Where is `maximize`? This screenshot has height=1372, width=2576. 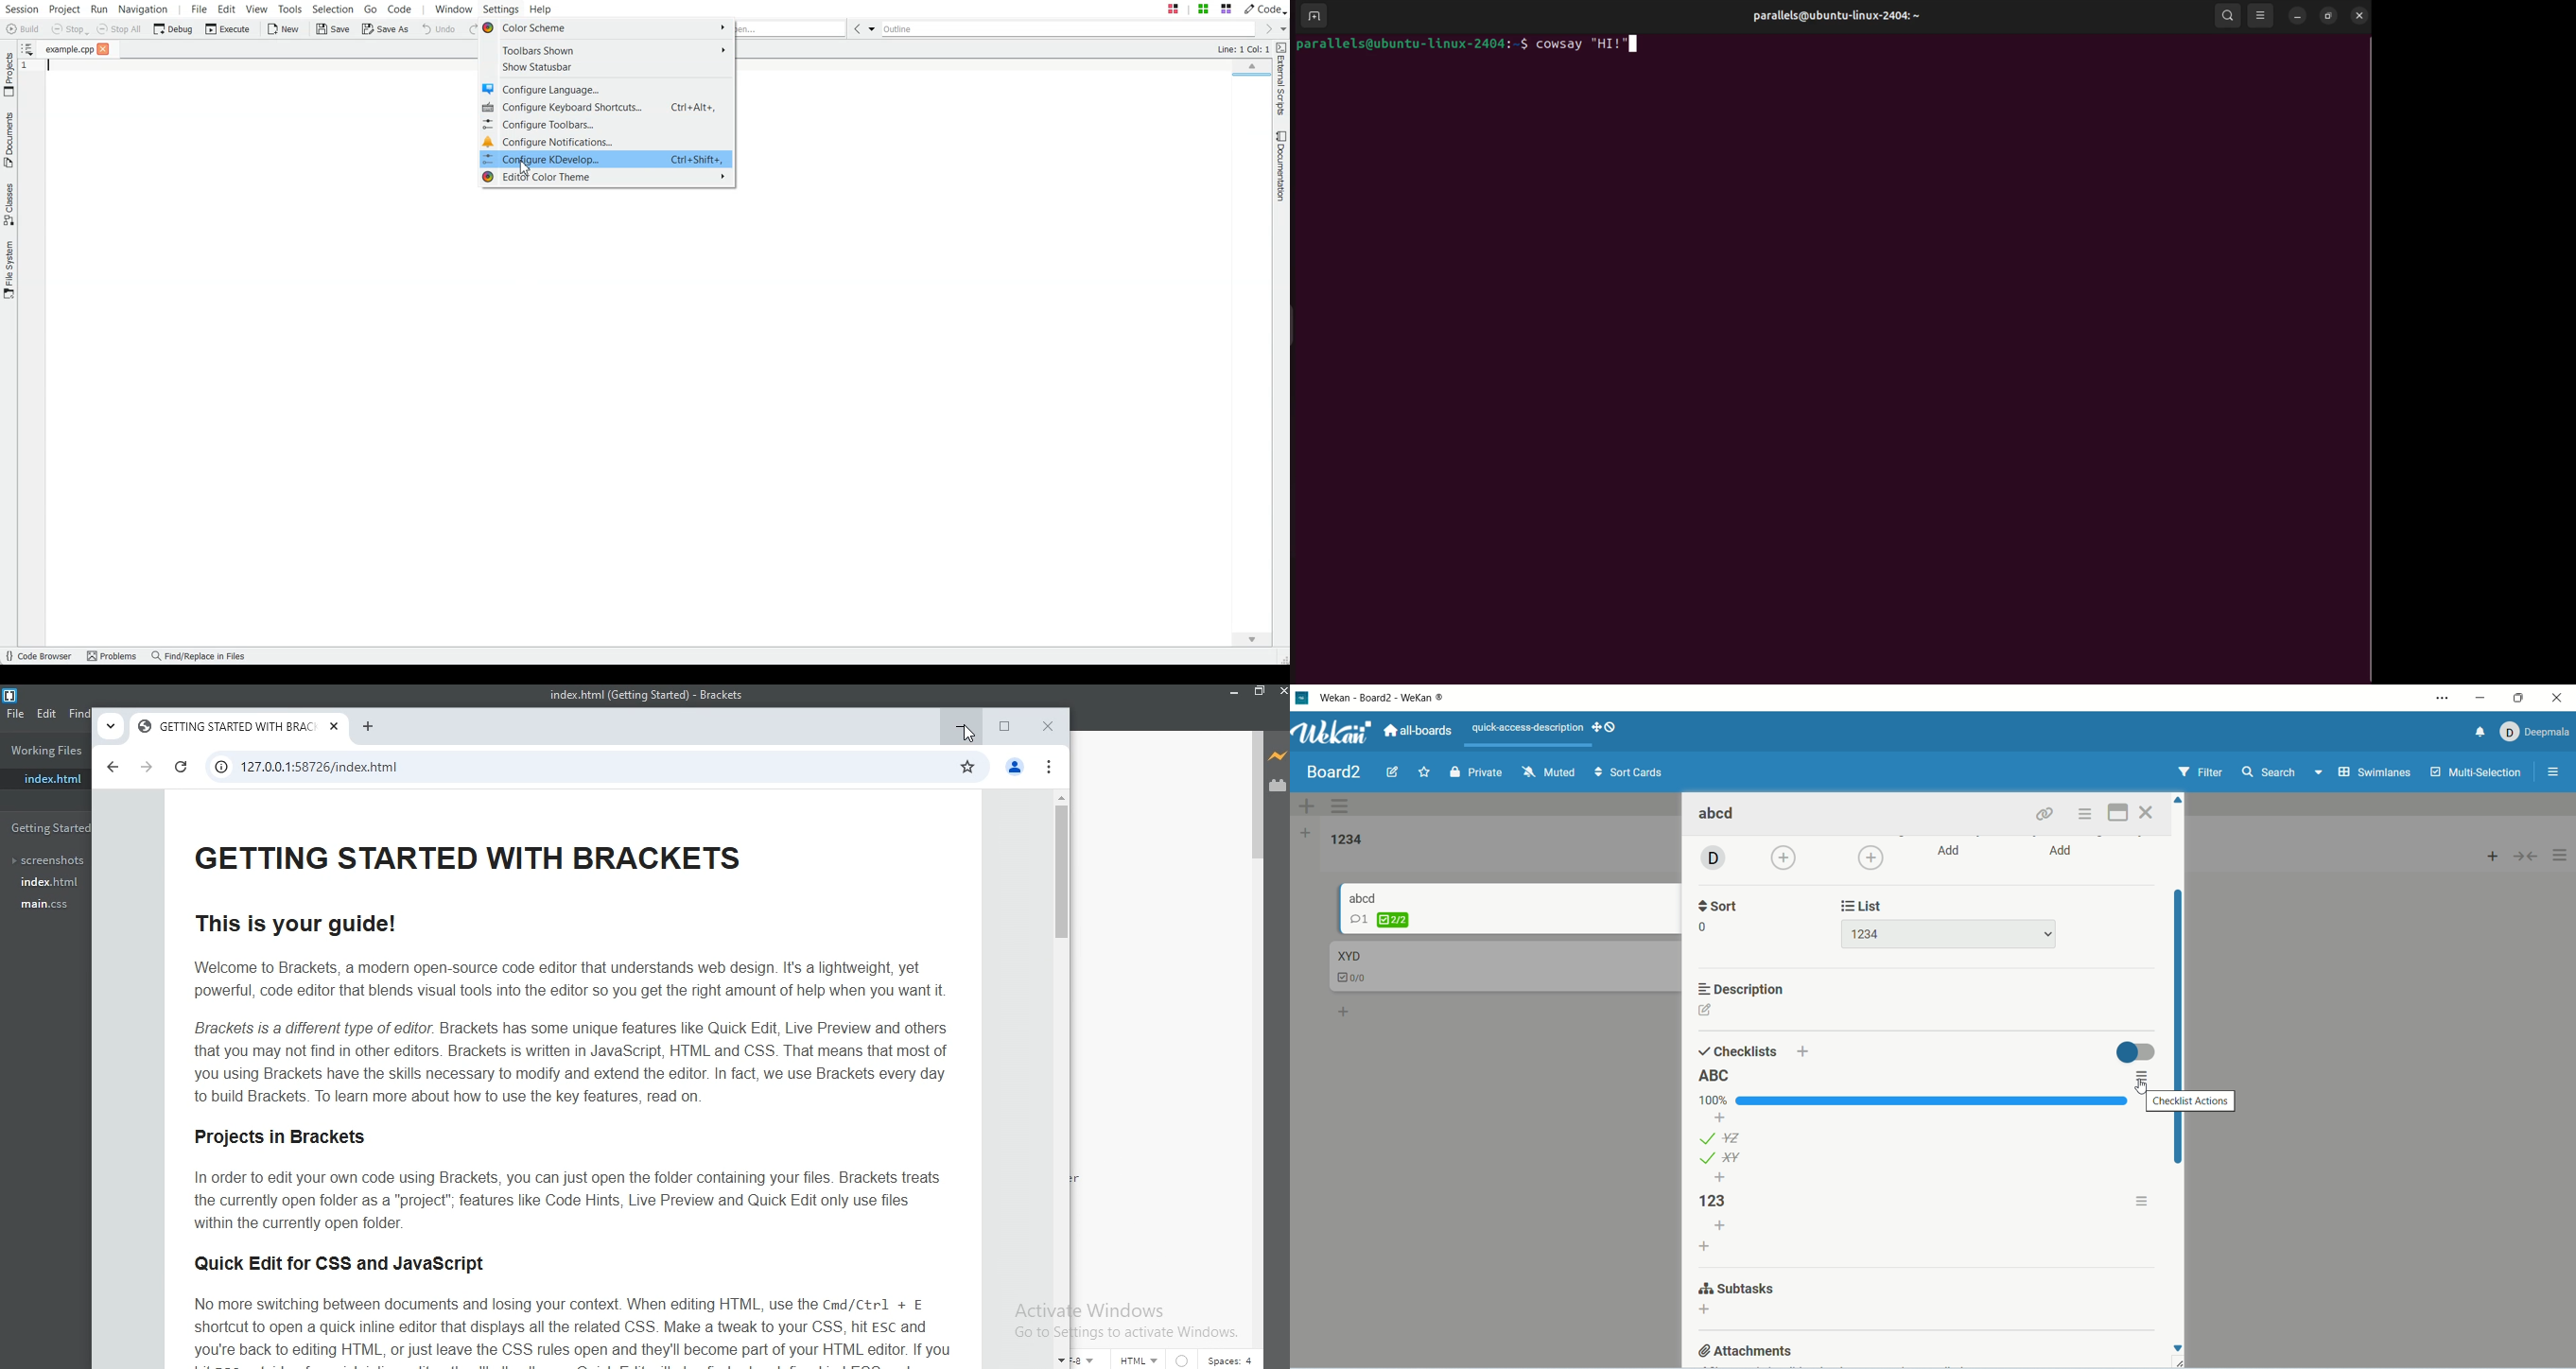 maximize is located at coordinates (2117, 814).